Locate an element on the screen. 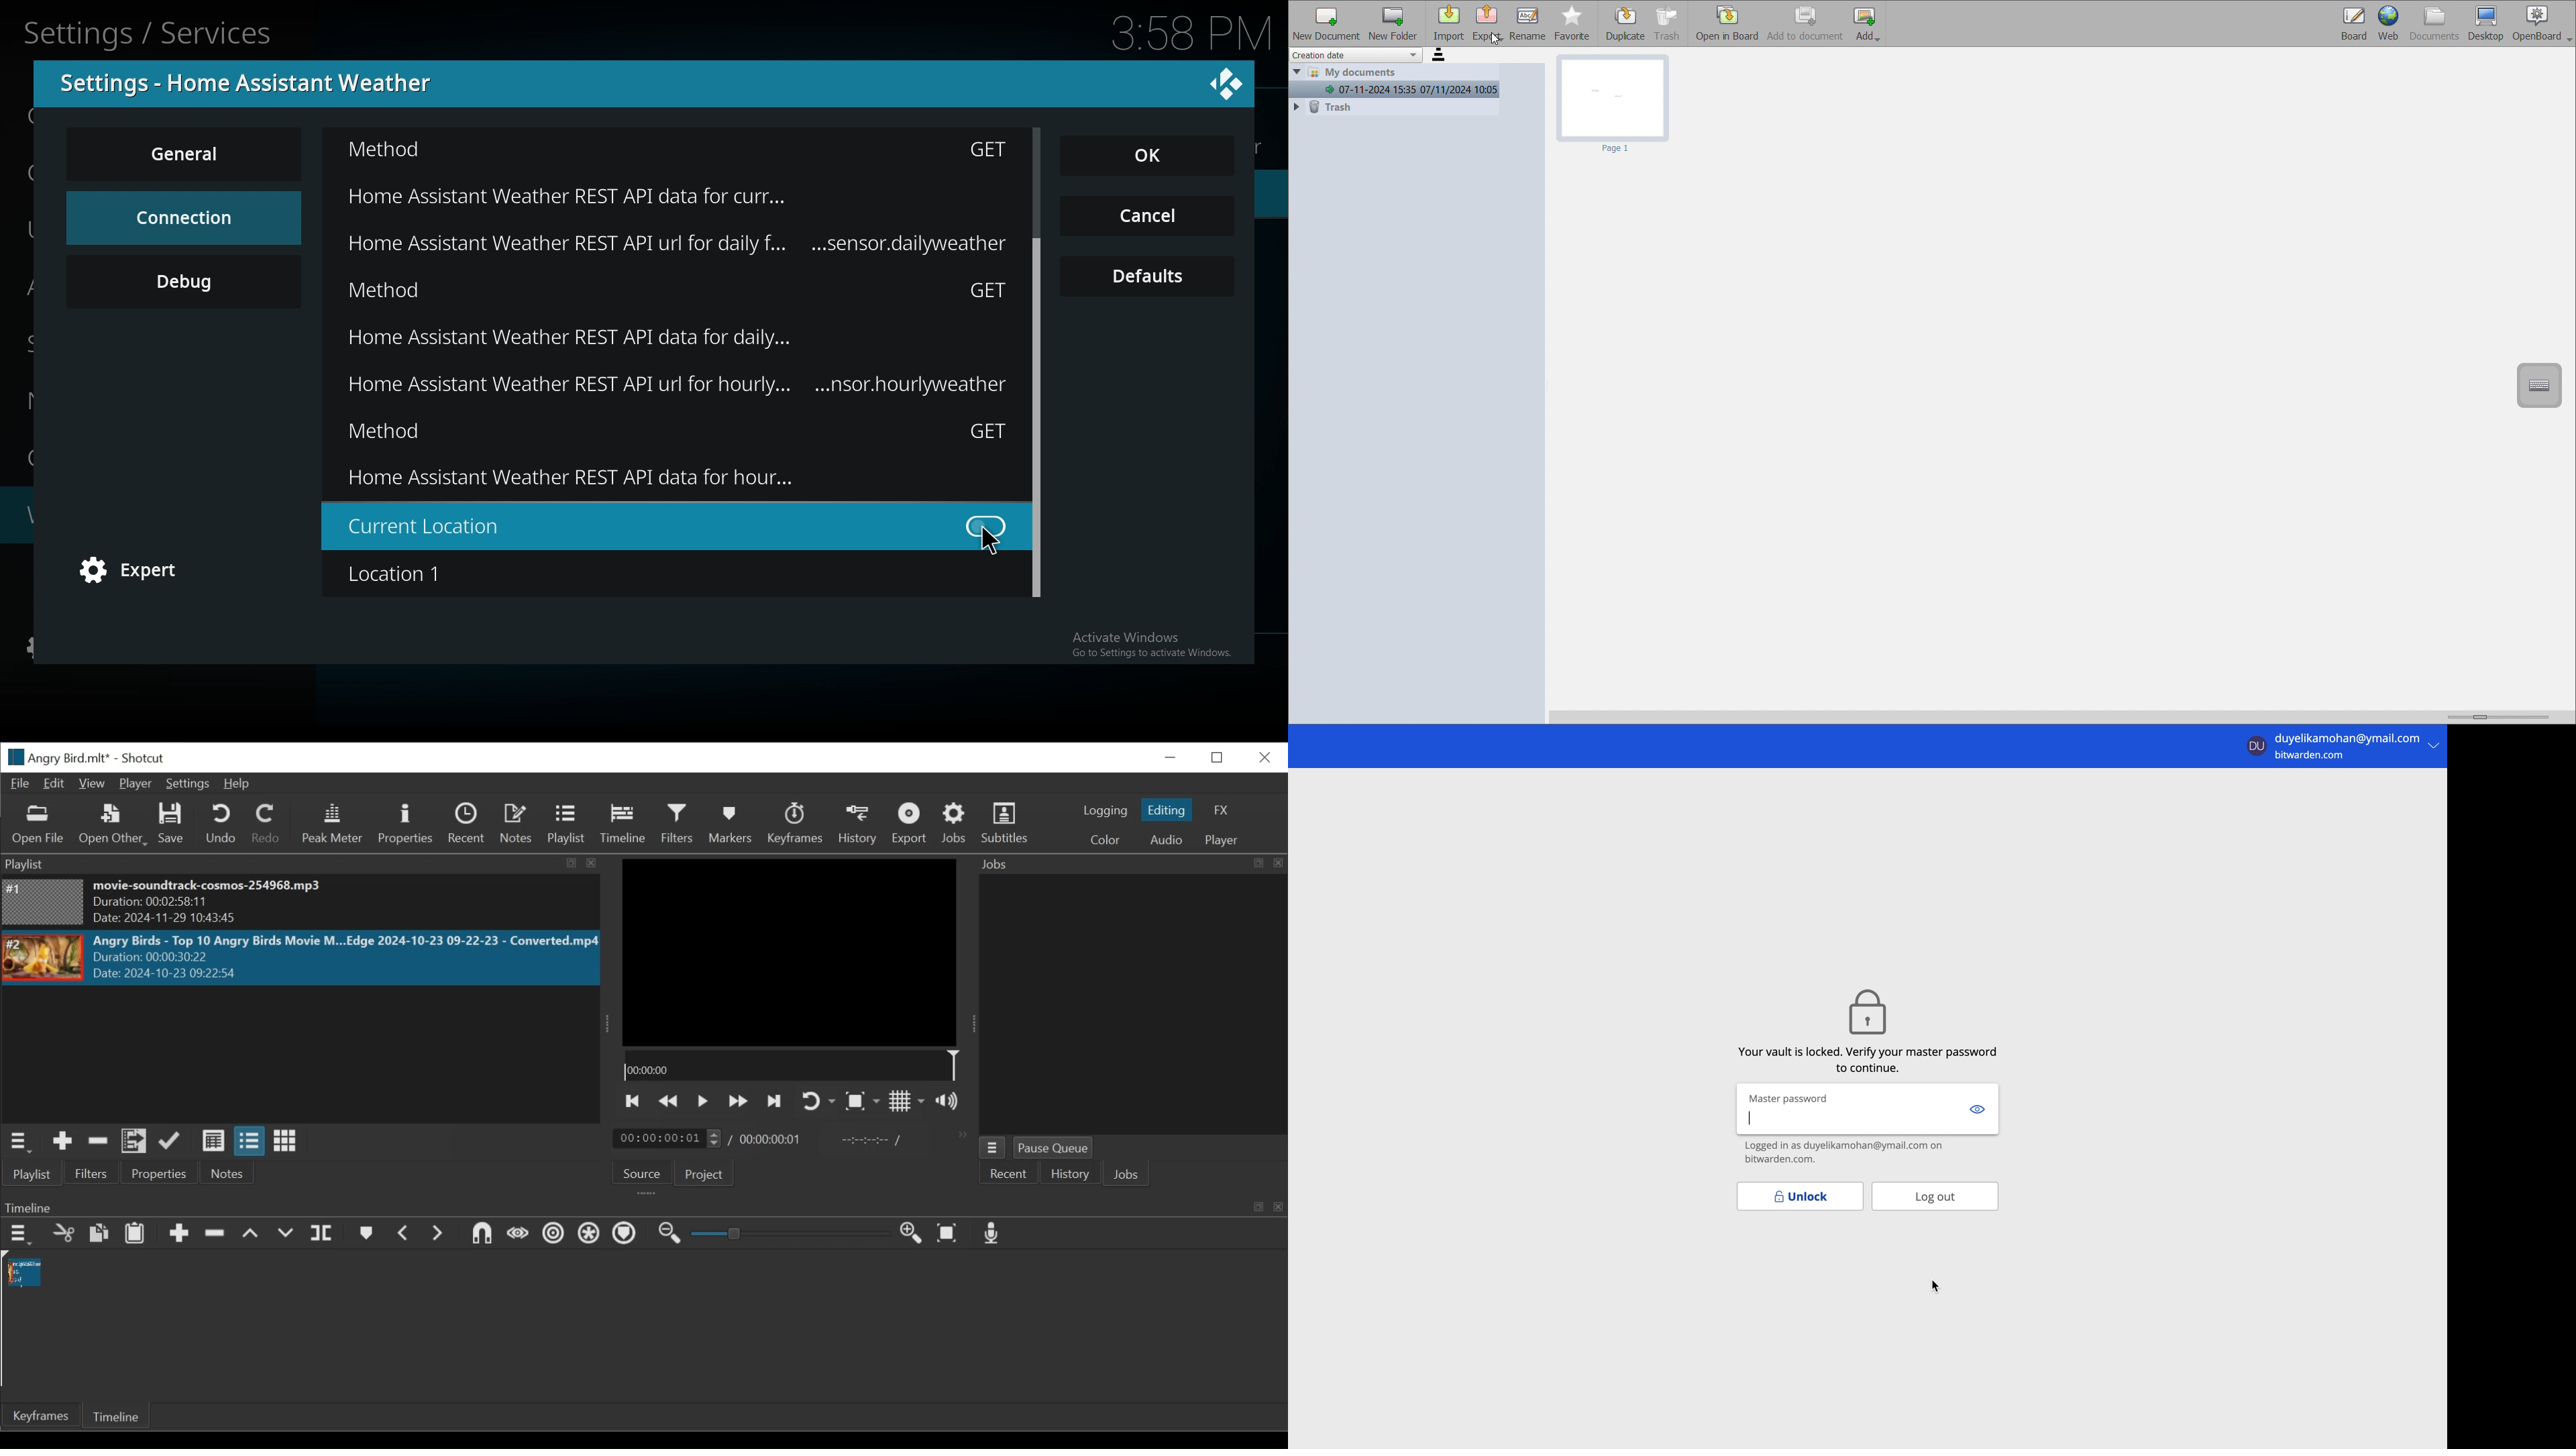 The width and height of the screenshot is (2576, 1456). Recent is located at coordinates (466, 824).